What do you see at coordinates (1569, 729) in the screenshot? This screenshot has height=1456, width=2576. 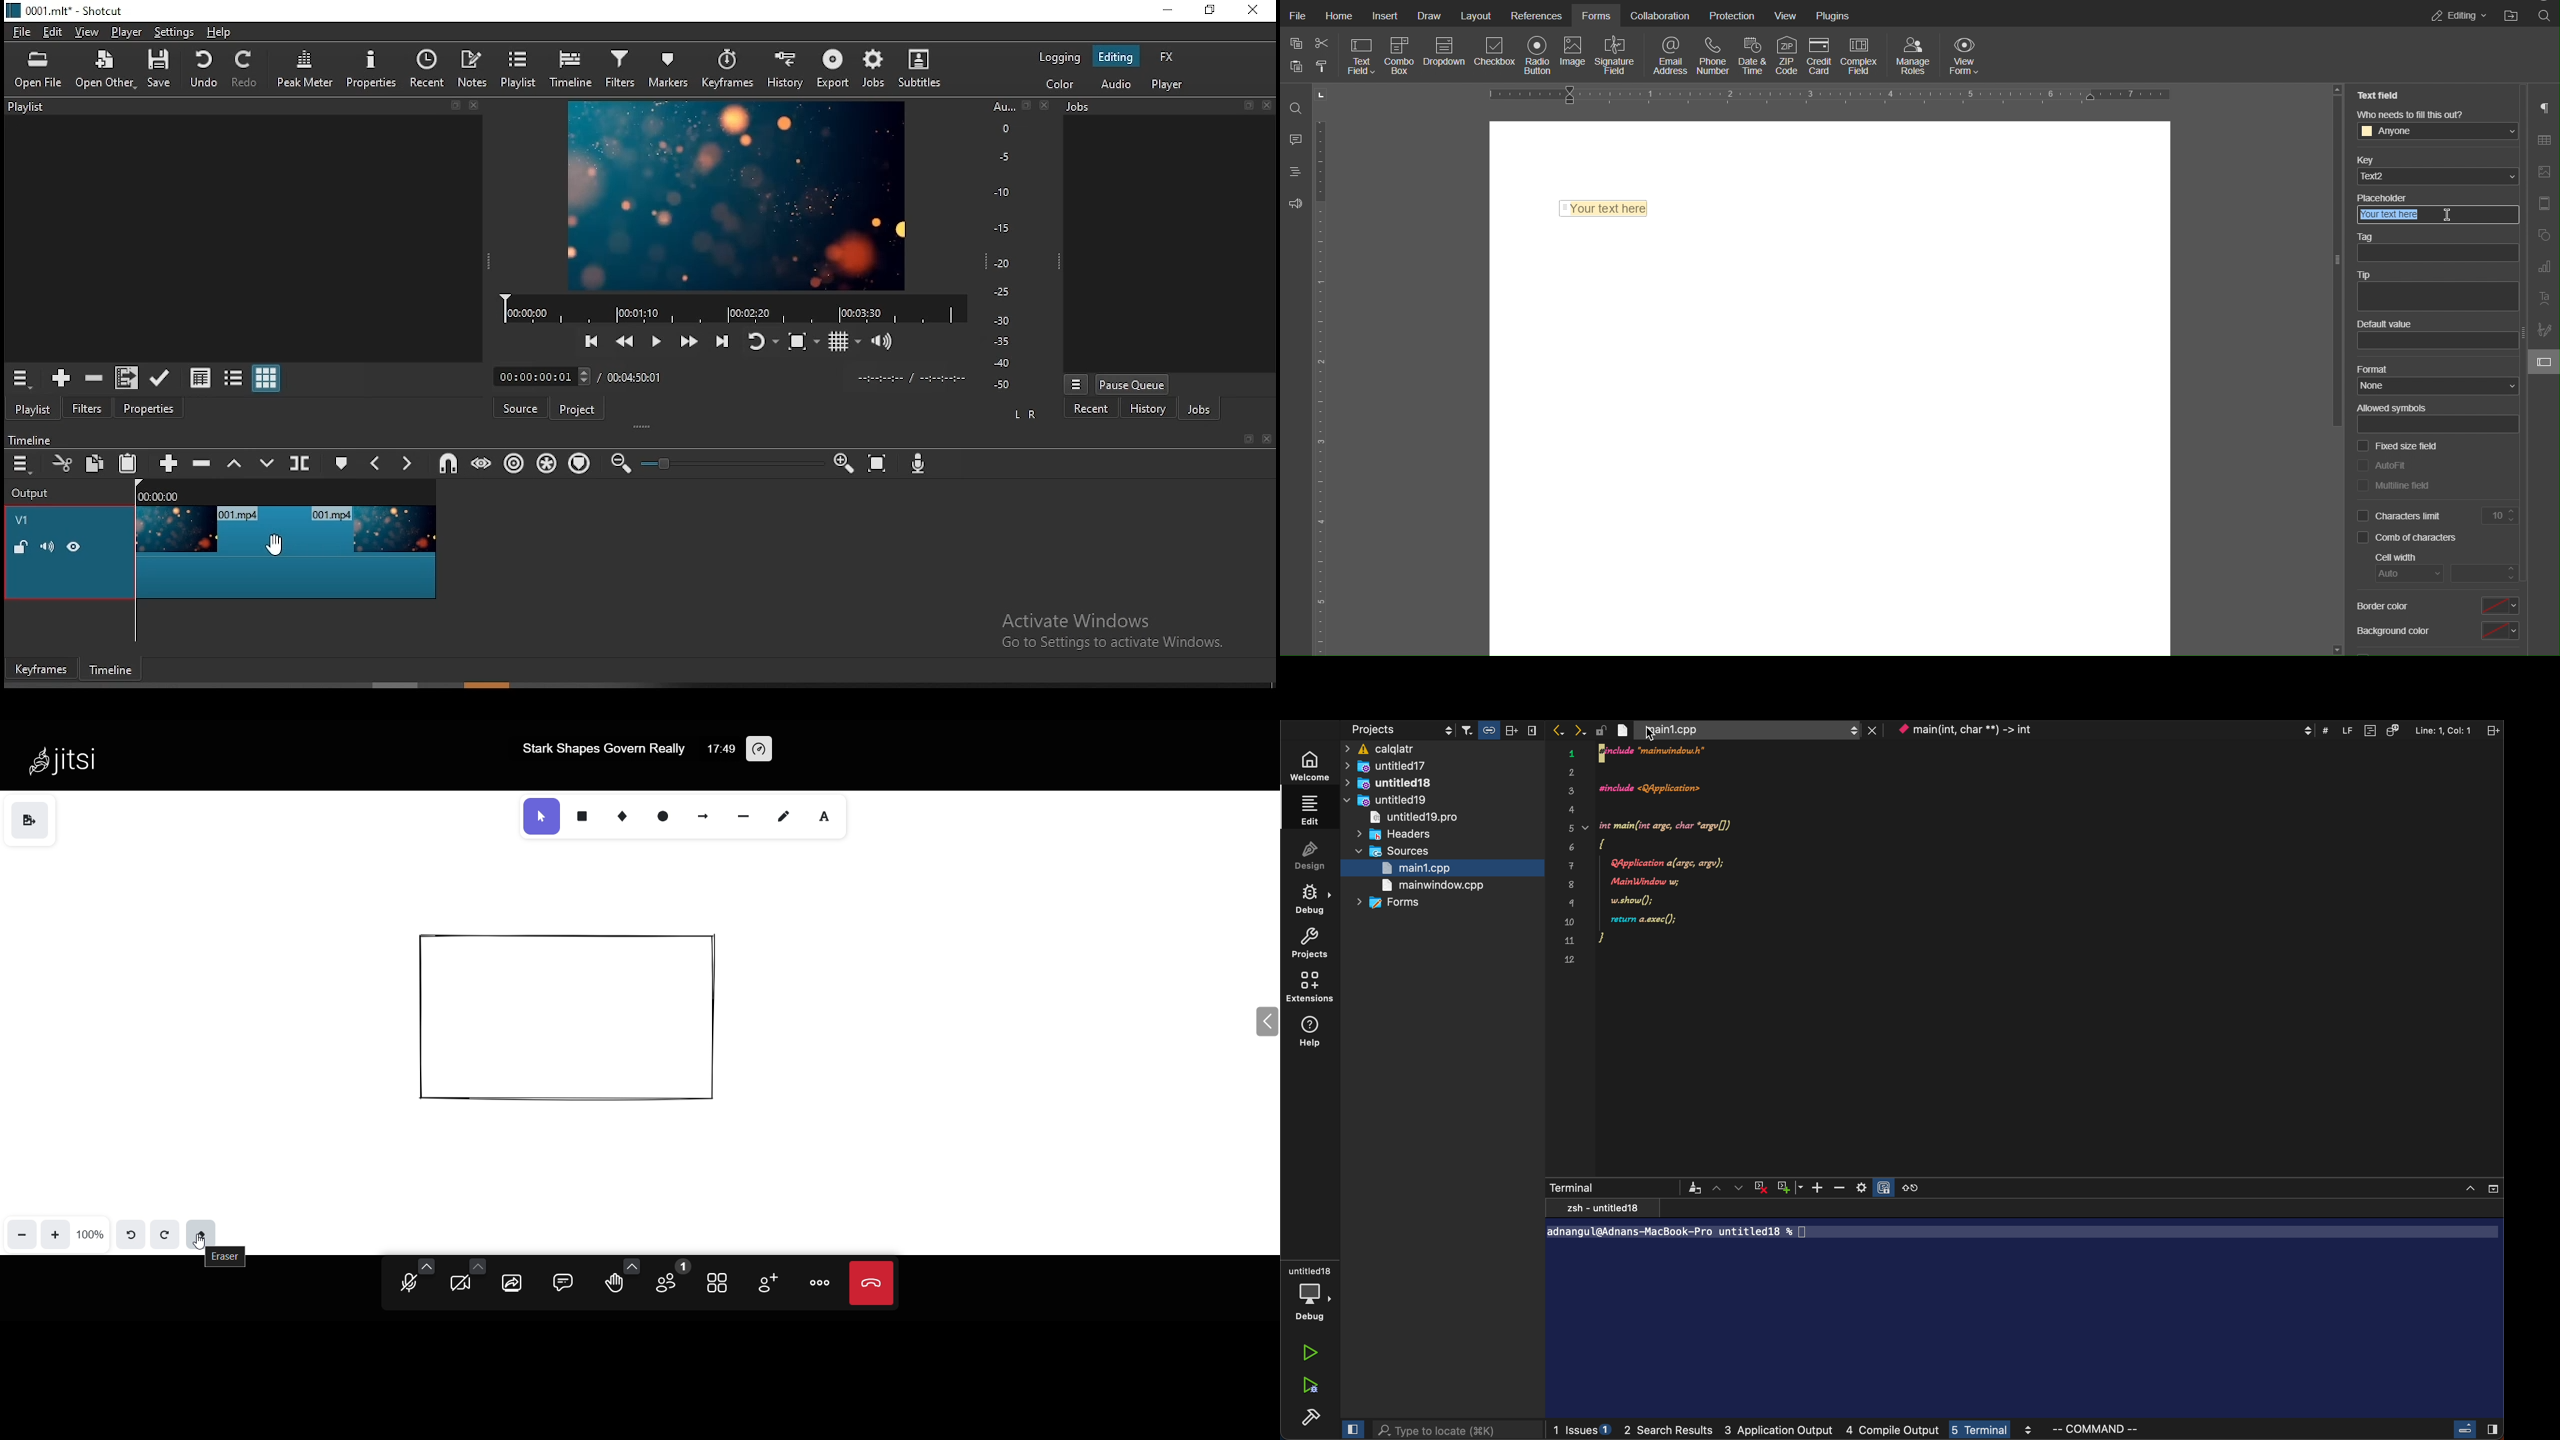 I see `arrows` at bounding box center [1569, 729].